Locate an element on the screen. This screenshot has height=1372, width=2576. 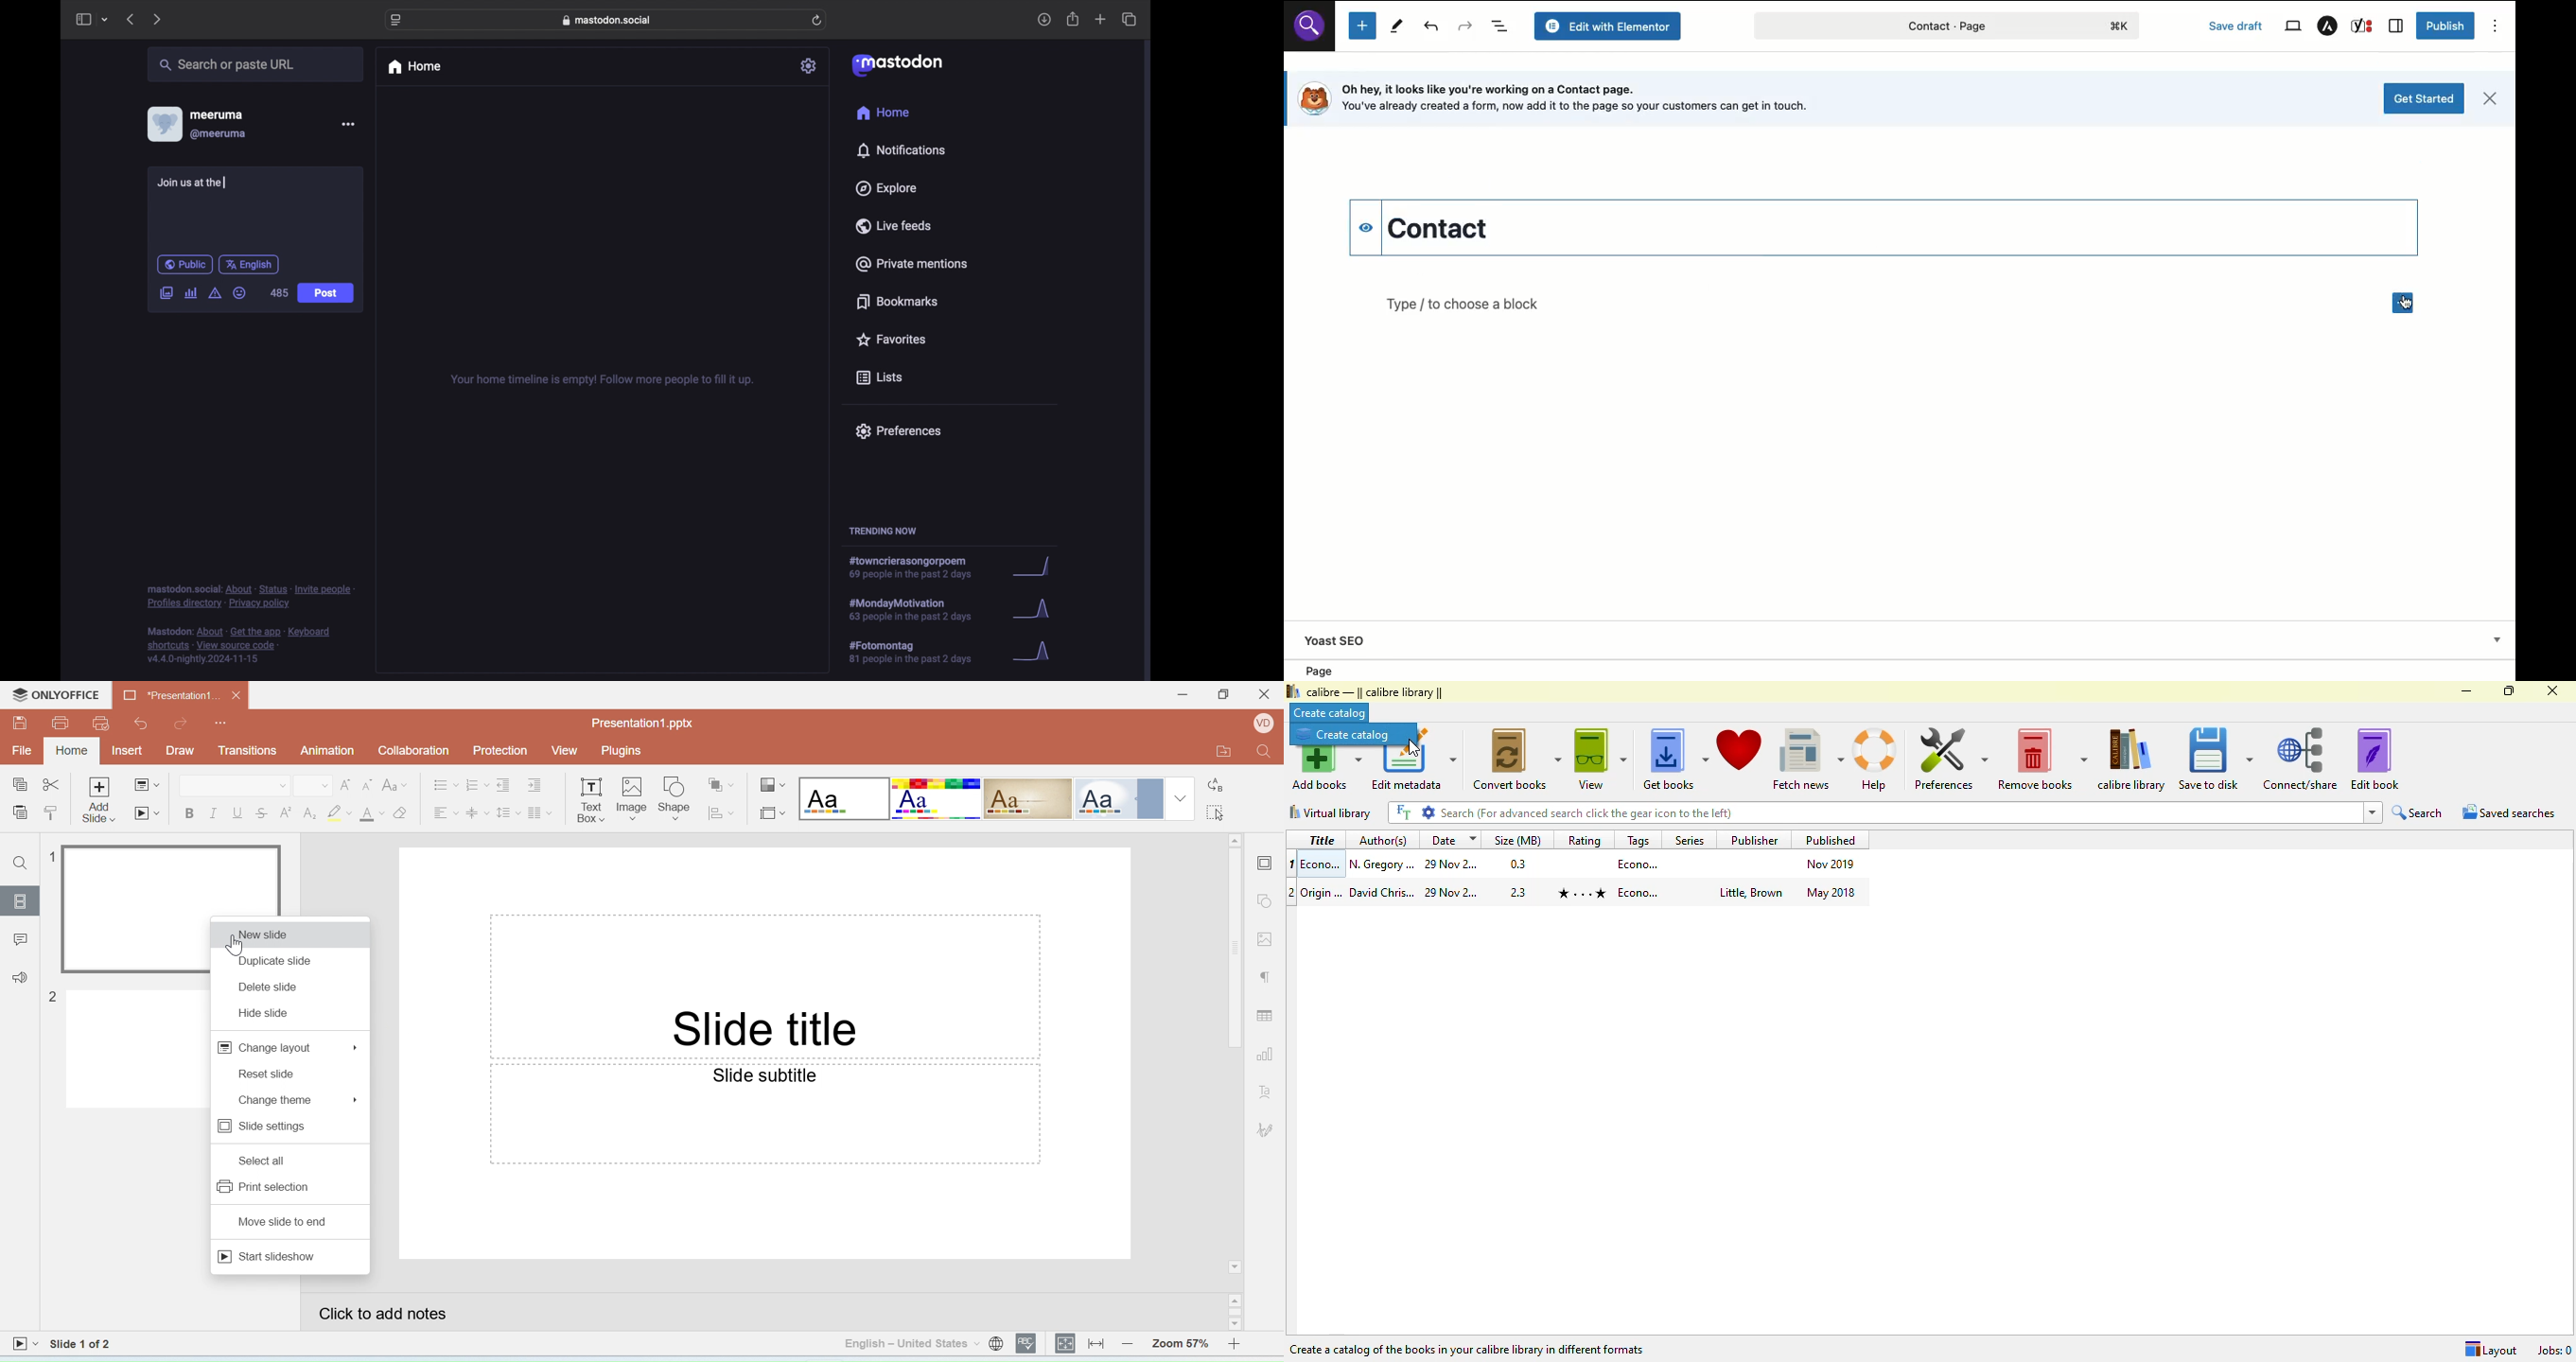
Shape settings is located at coordinates (1269, 902).